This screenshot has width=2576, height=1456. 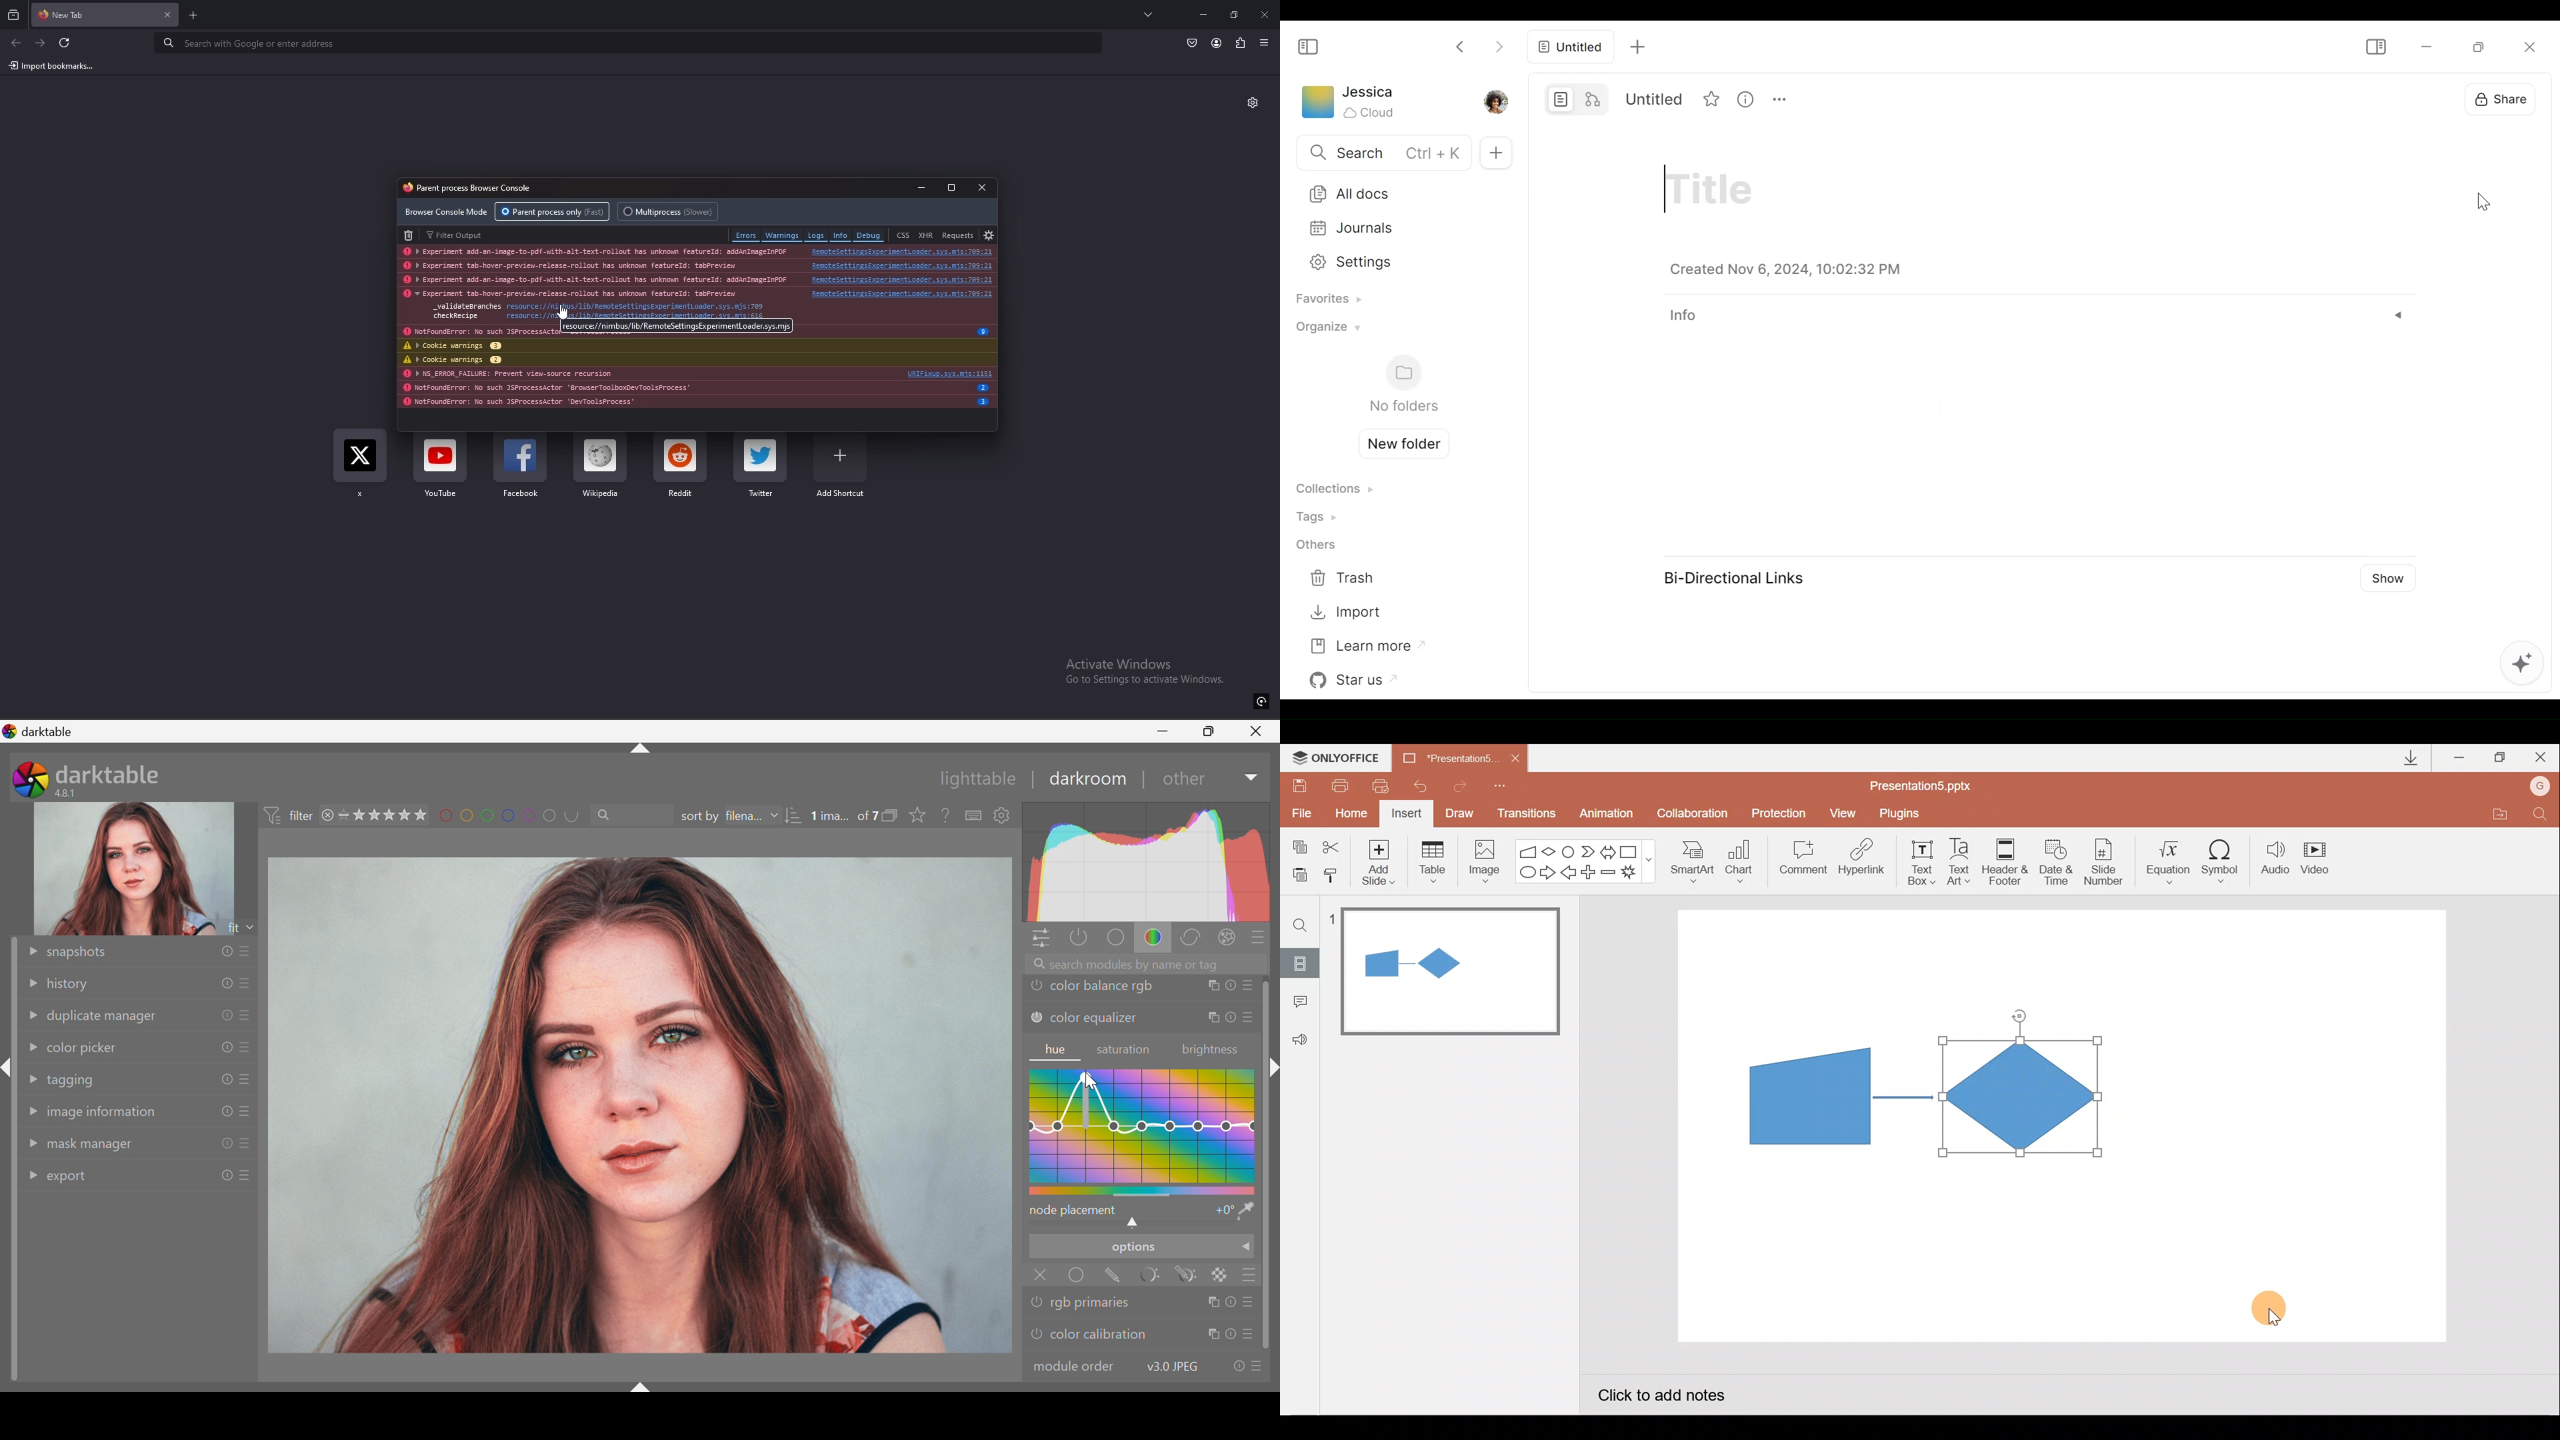 What do you see at coordinates (2500, 758) in the screenshot?
I see `Maximize` at bounding box center [2500, 758].